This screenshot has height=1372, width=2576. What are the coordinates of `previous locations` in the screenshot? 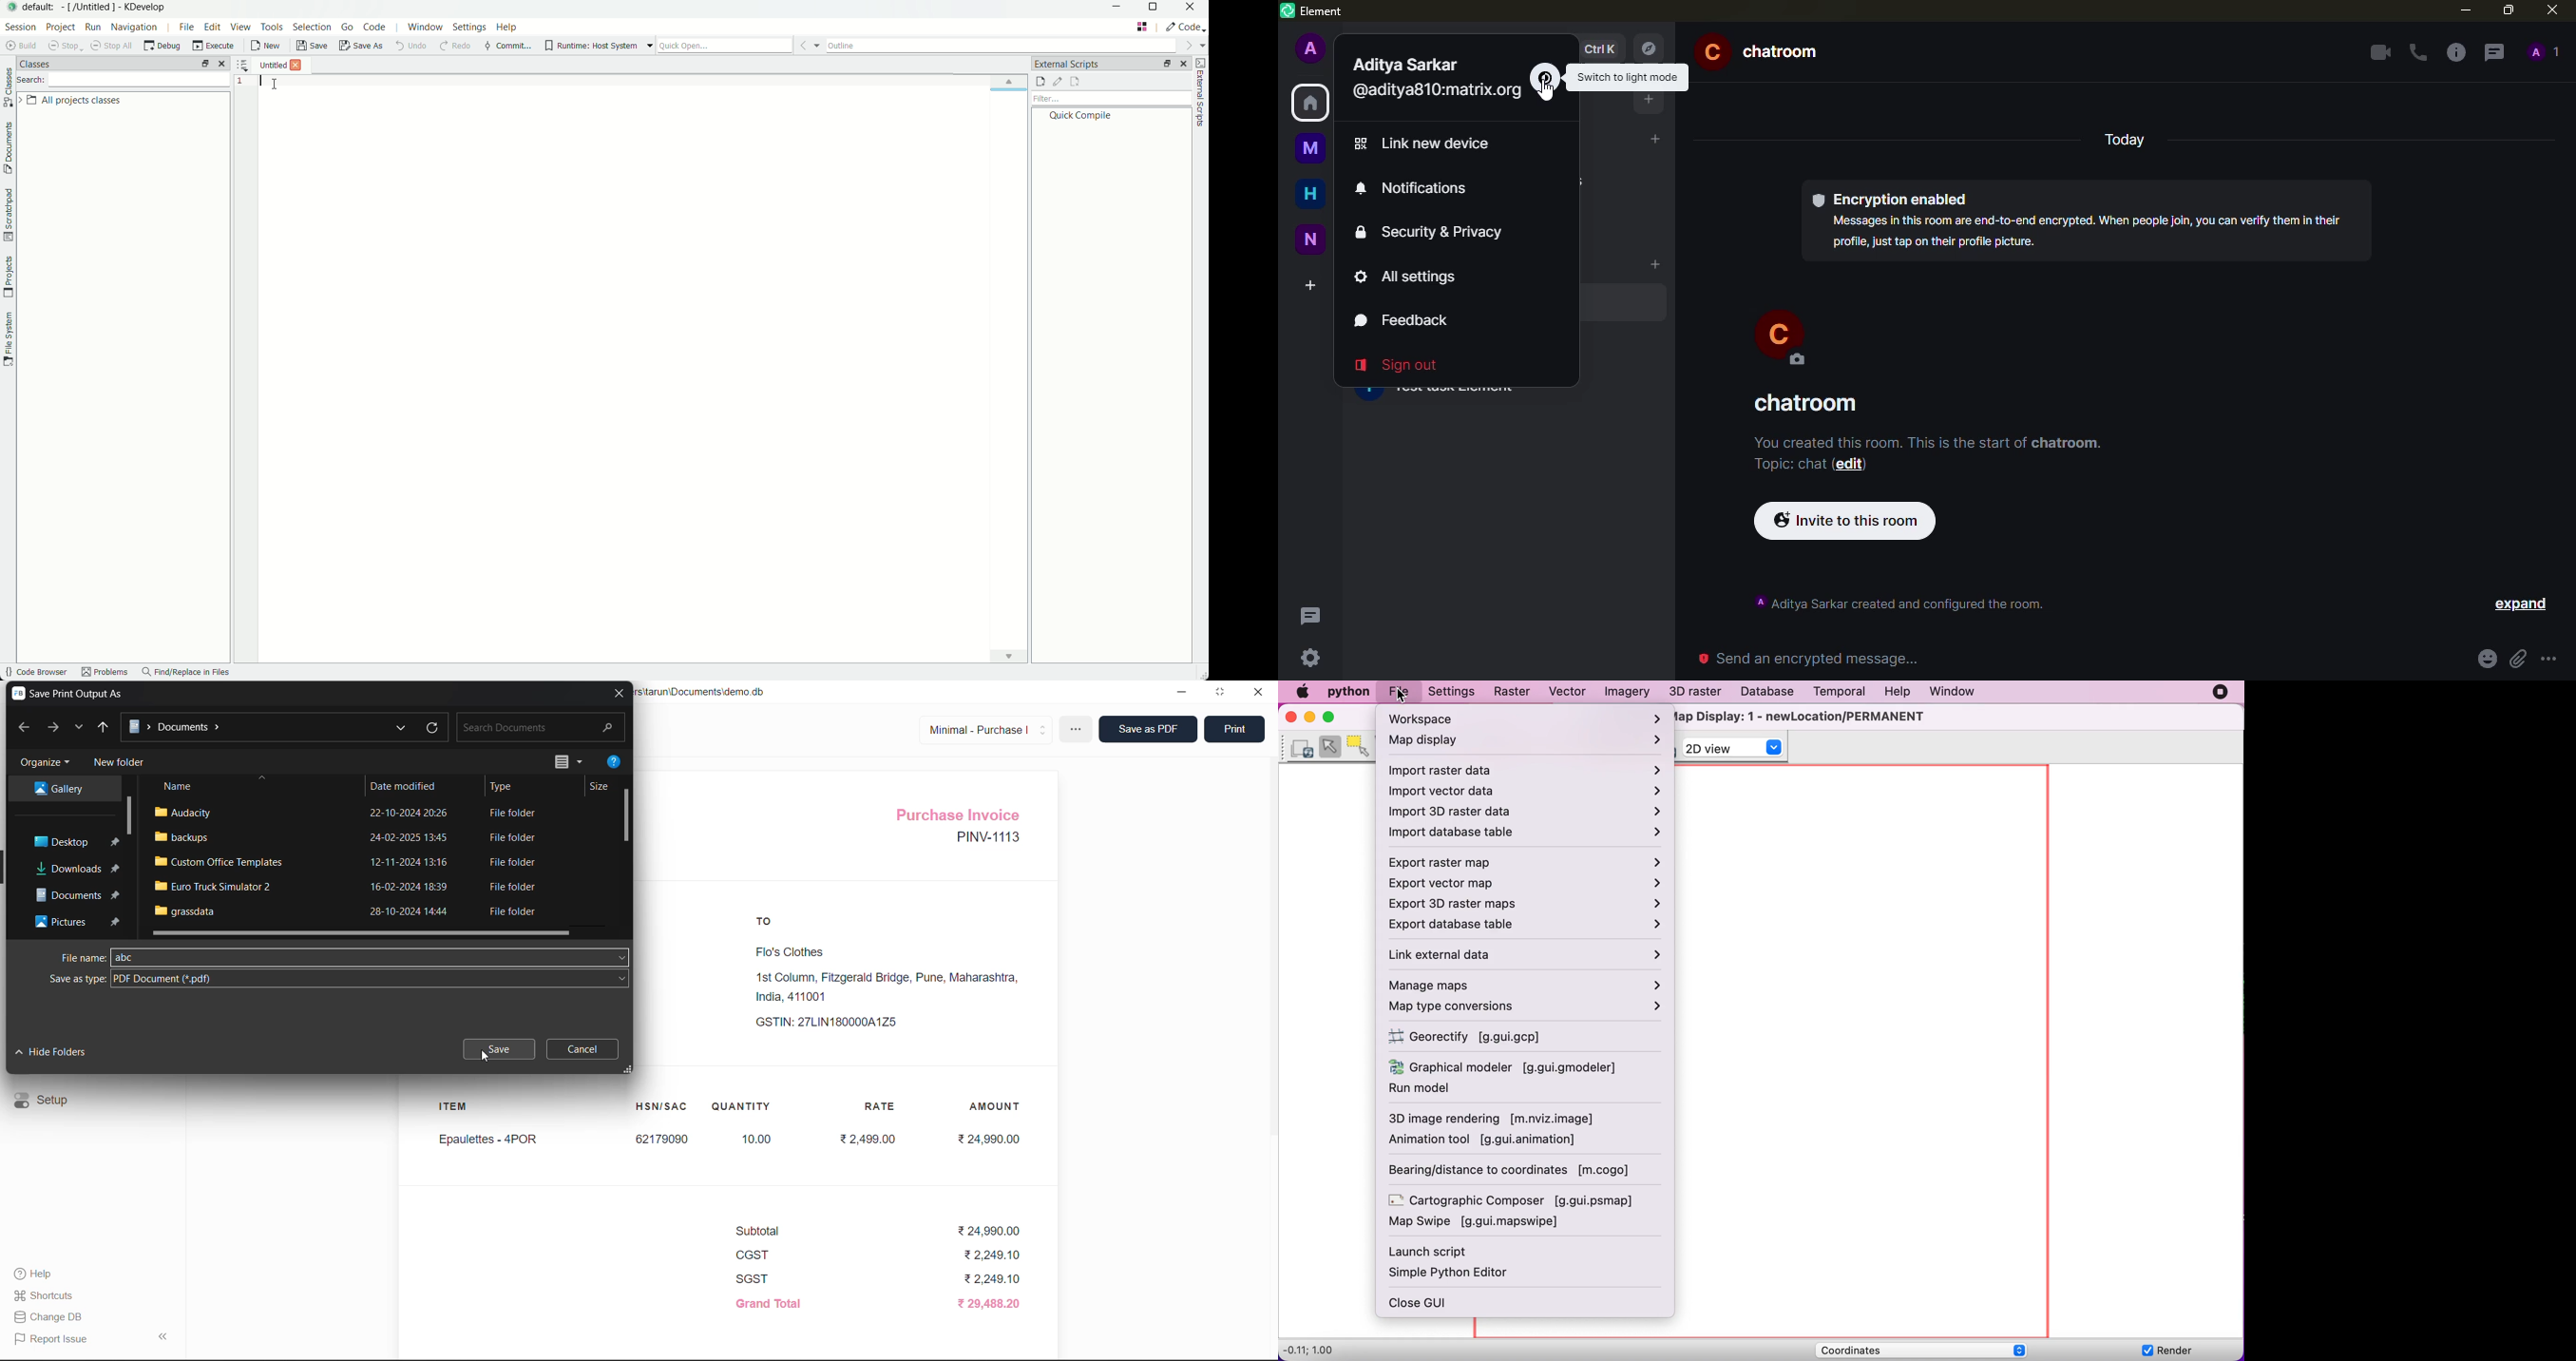 It's located at (402, 727).